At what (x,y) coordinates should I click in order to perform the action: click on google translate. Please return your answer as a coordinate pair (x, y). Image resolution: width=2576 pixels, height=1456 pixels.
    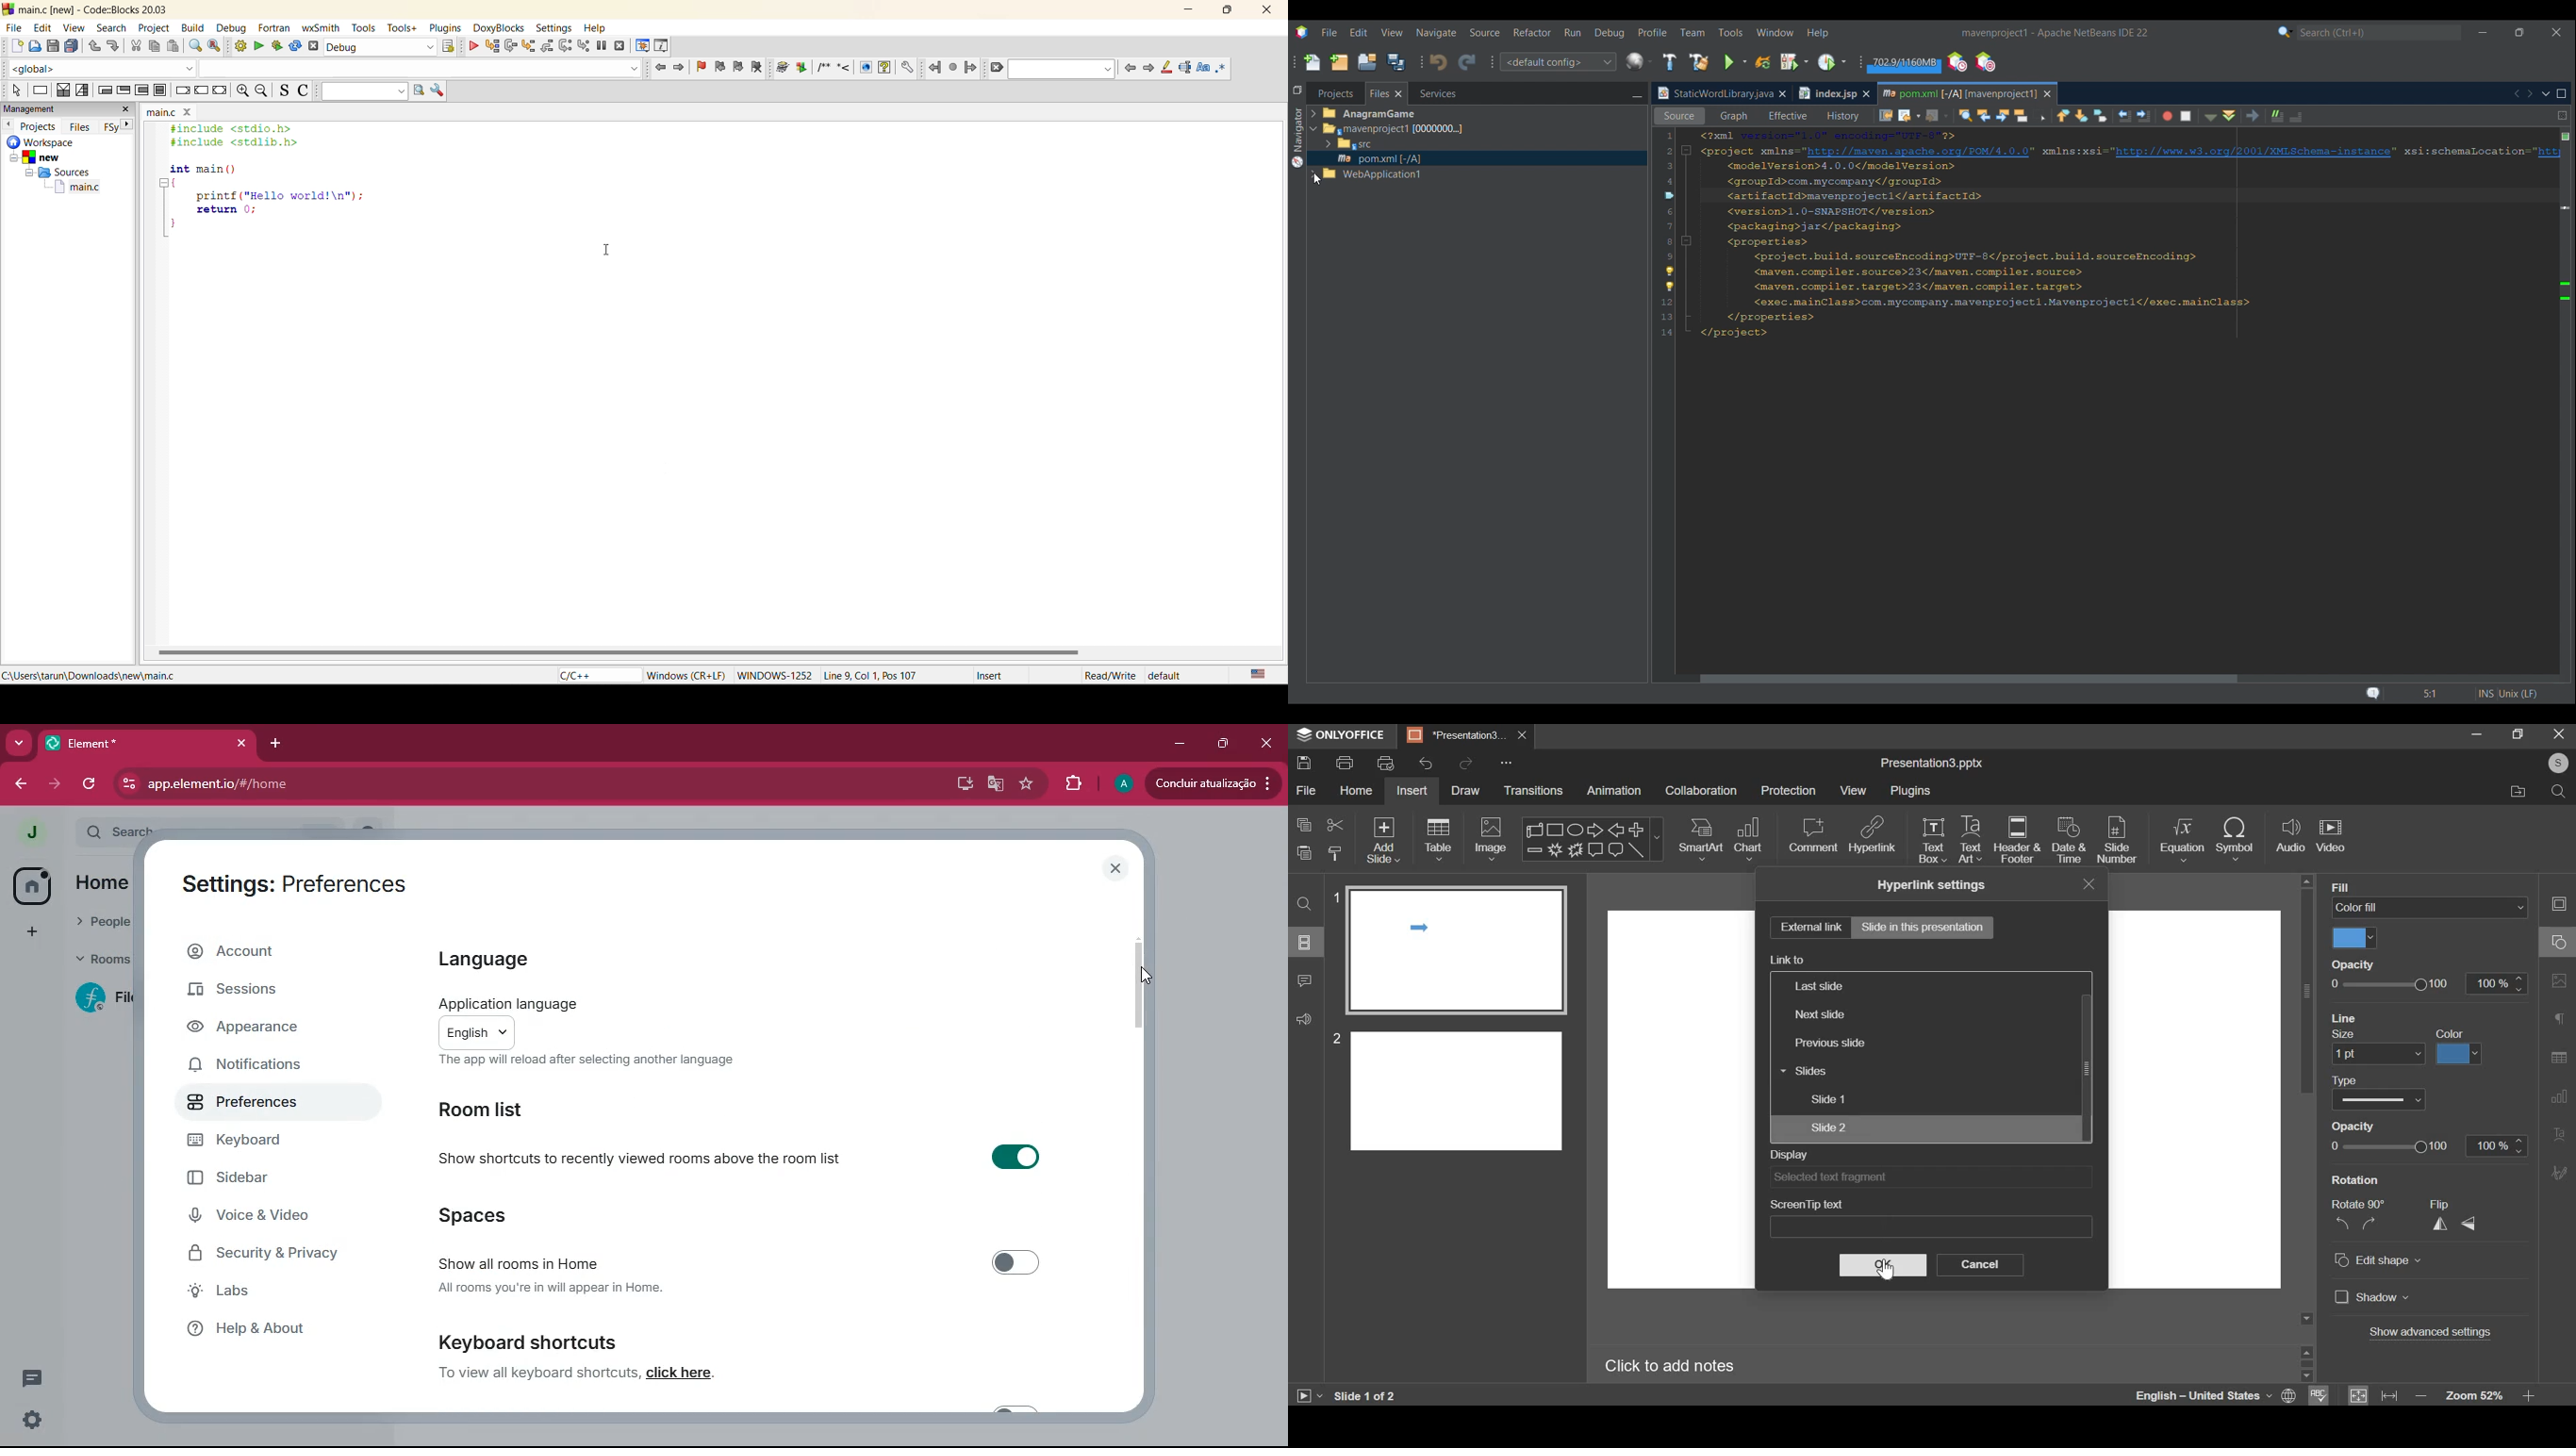
    Looking at the image, I should click on (993, 785).